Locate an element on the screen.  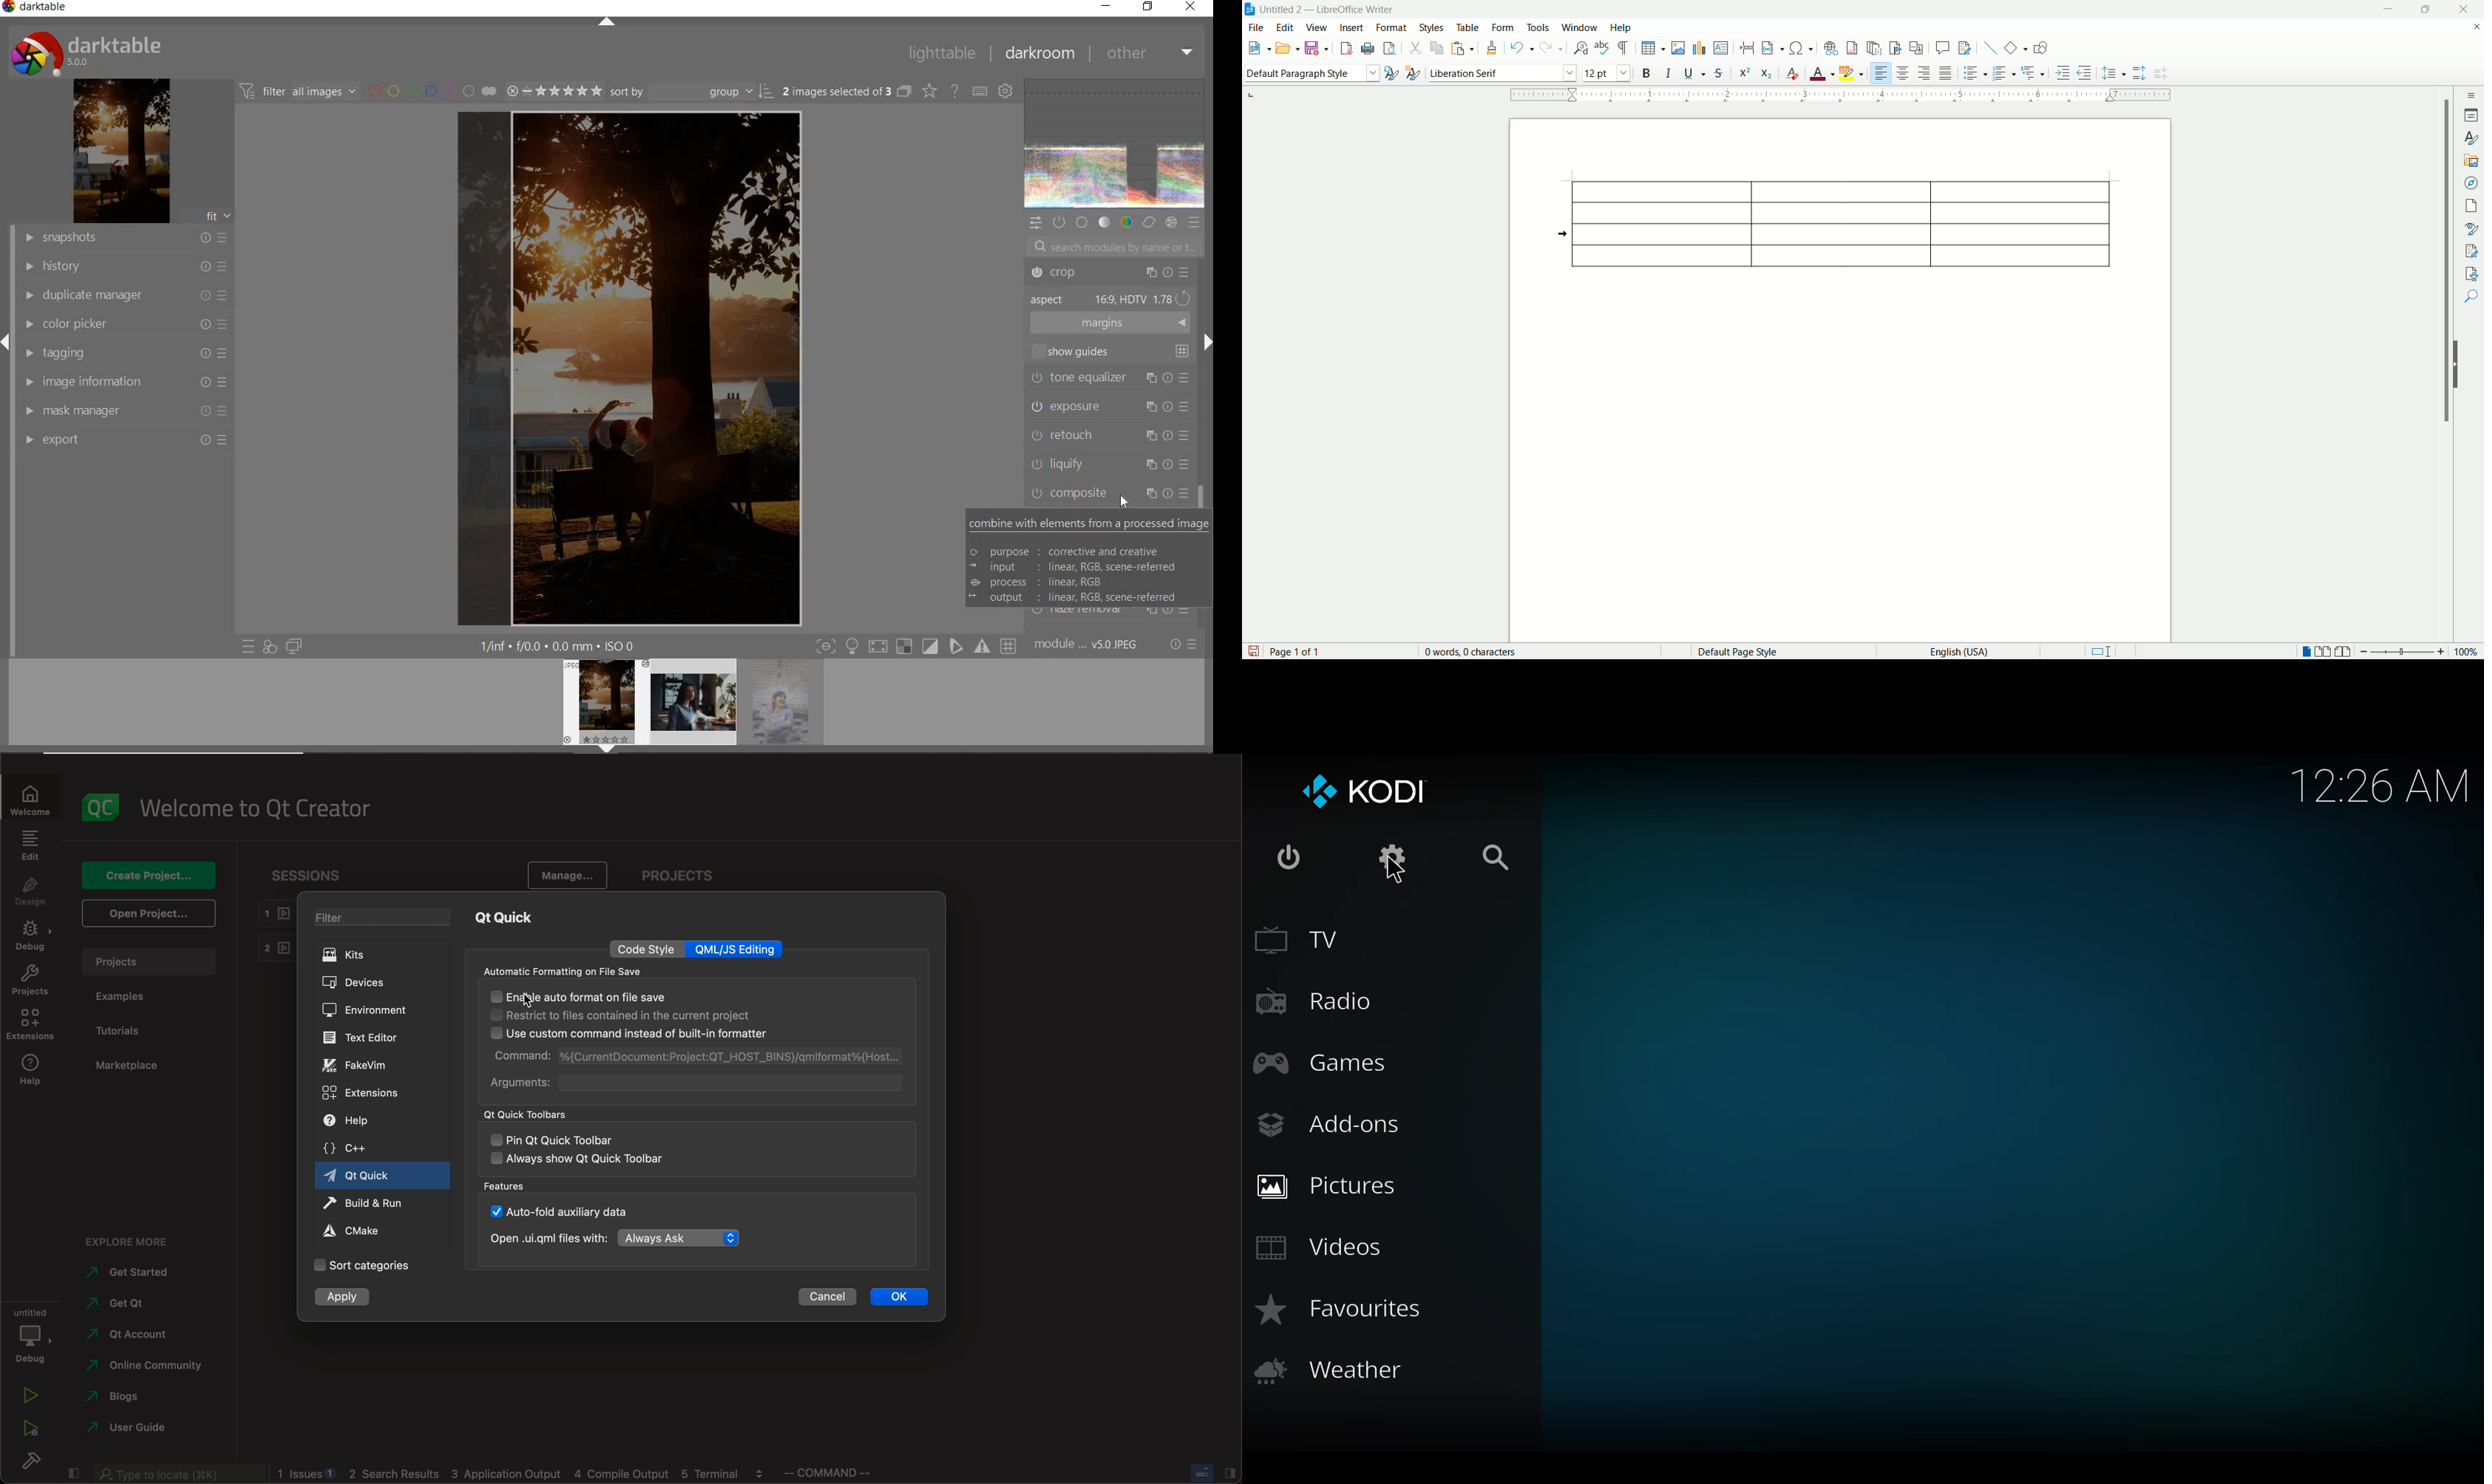
show global preference is located at coordinates (1007, 90).